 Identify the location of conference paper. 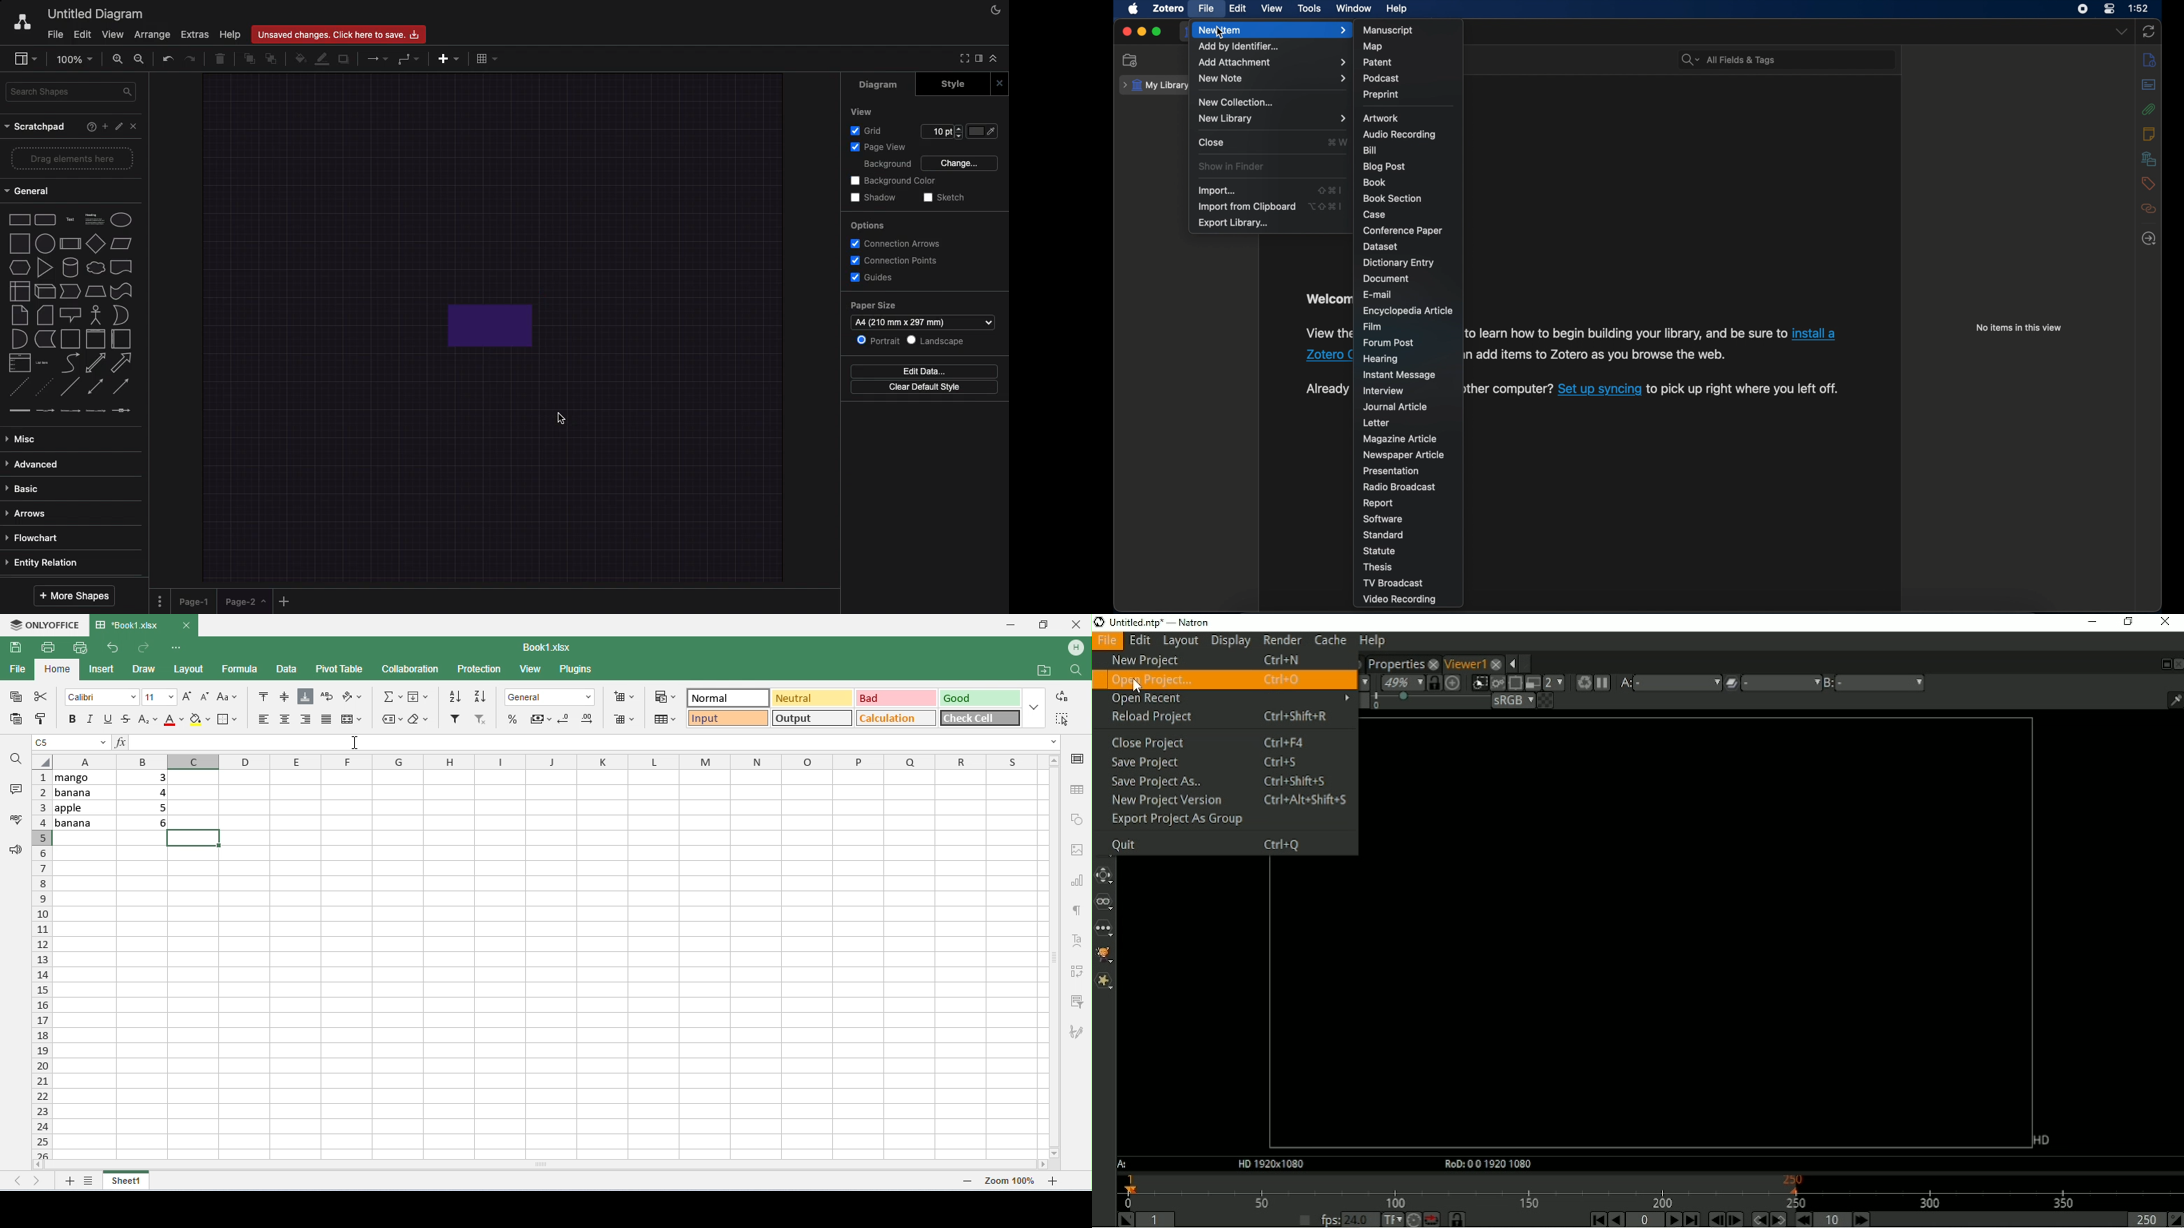
(1403, 230).